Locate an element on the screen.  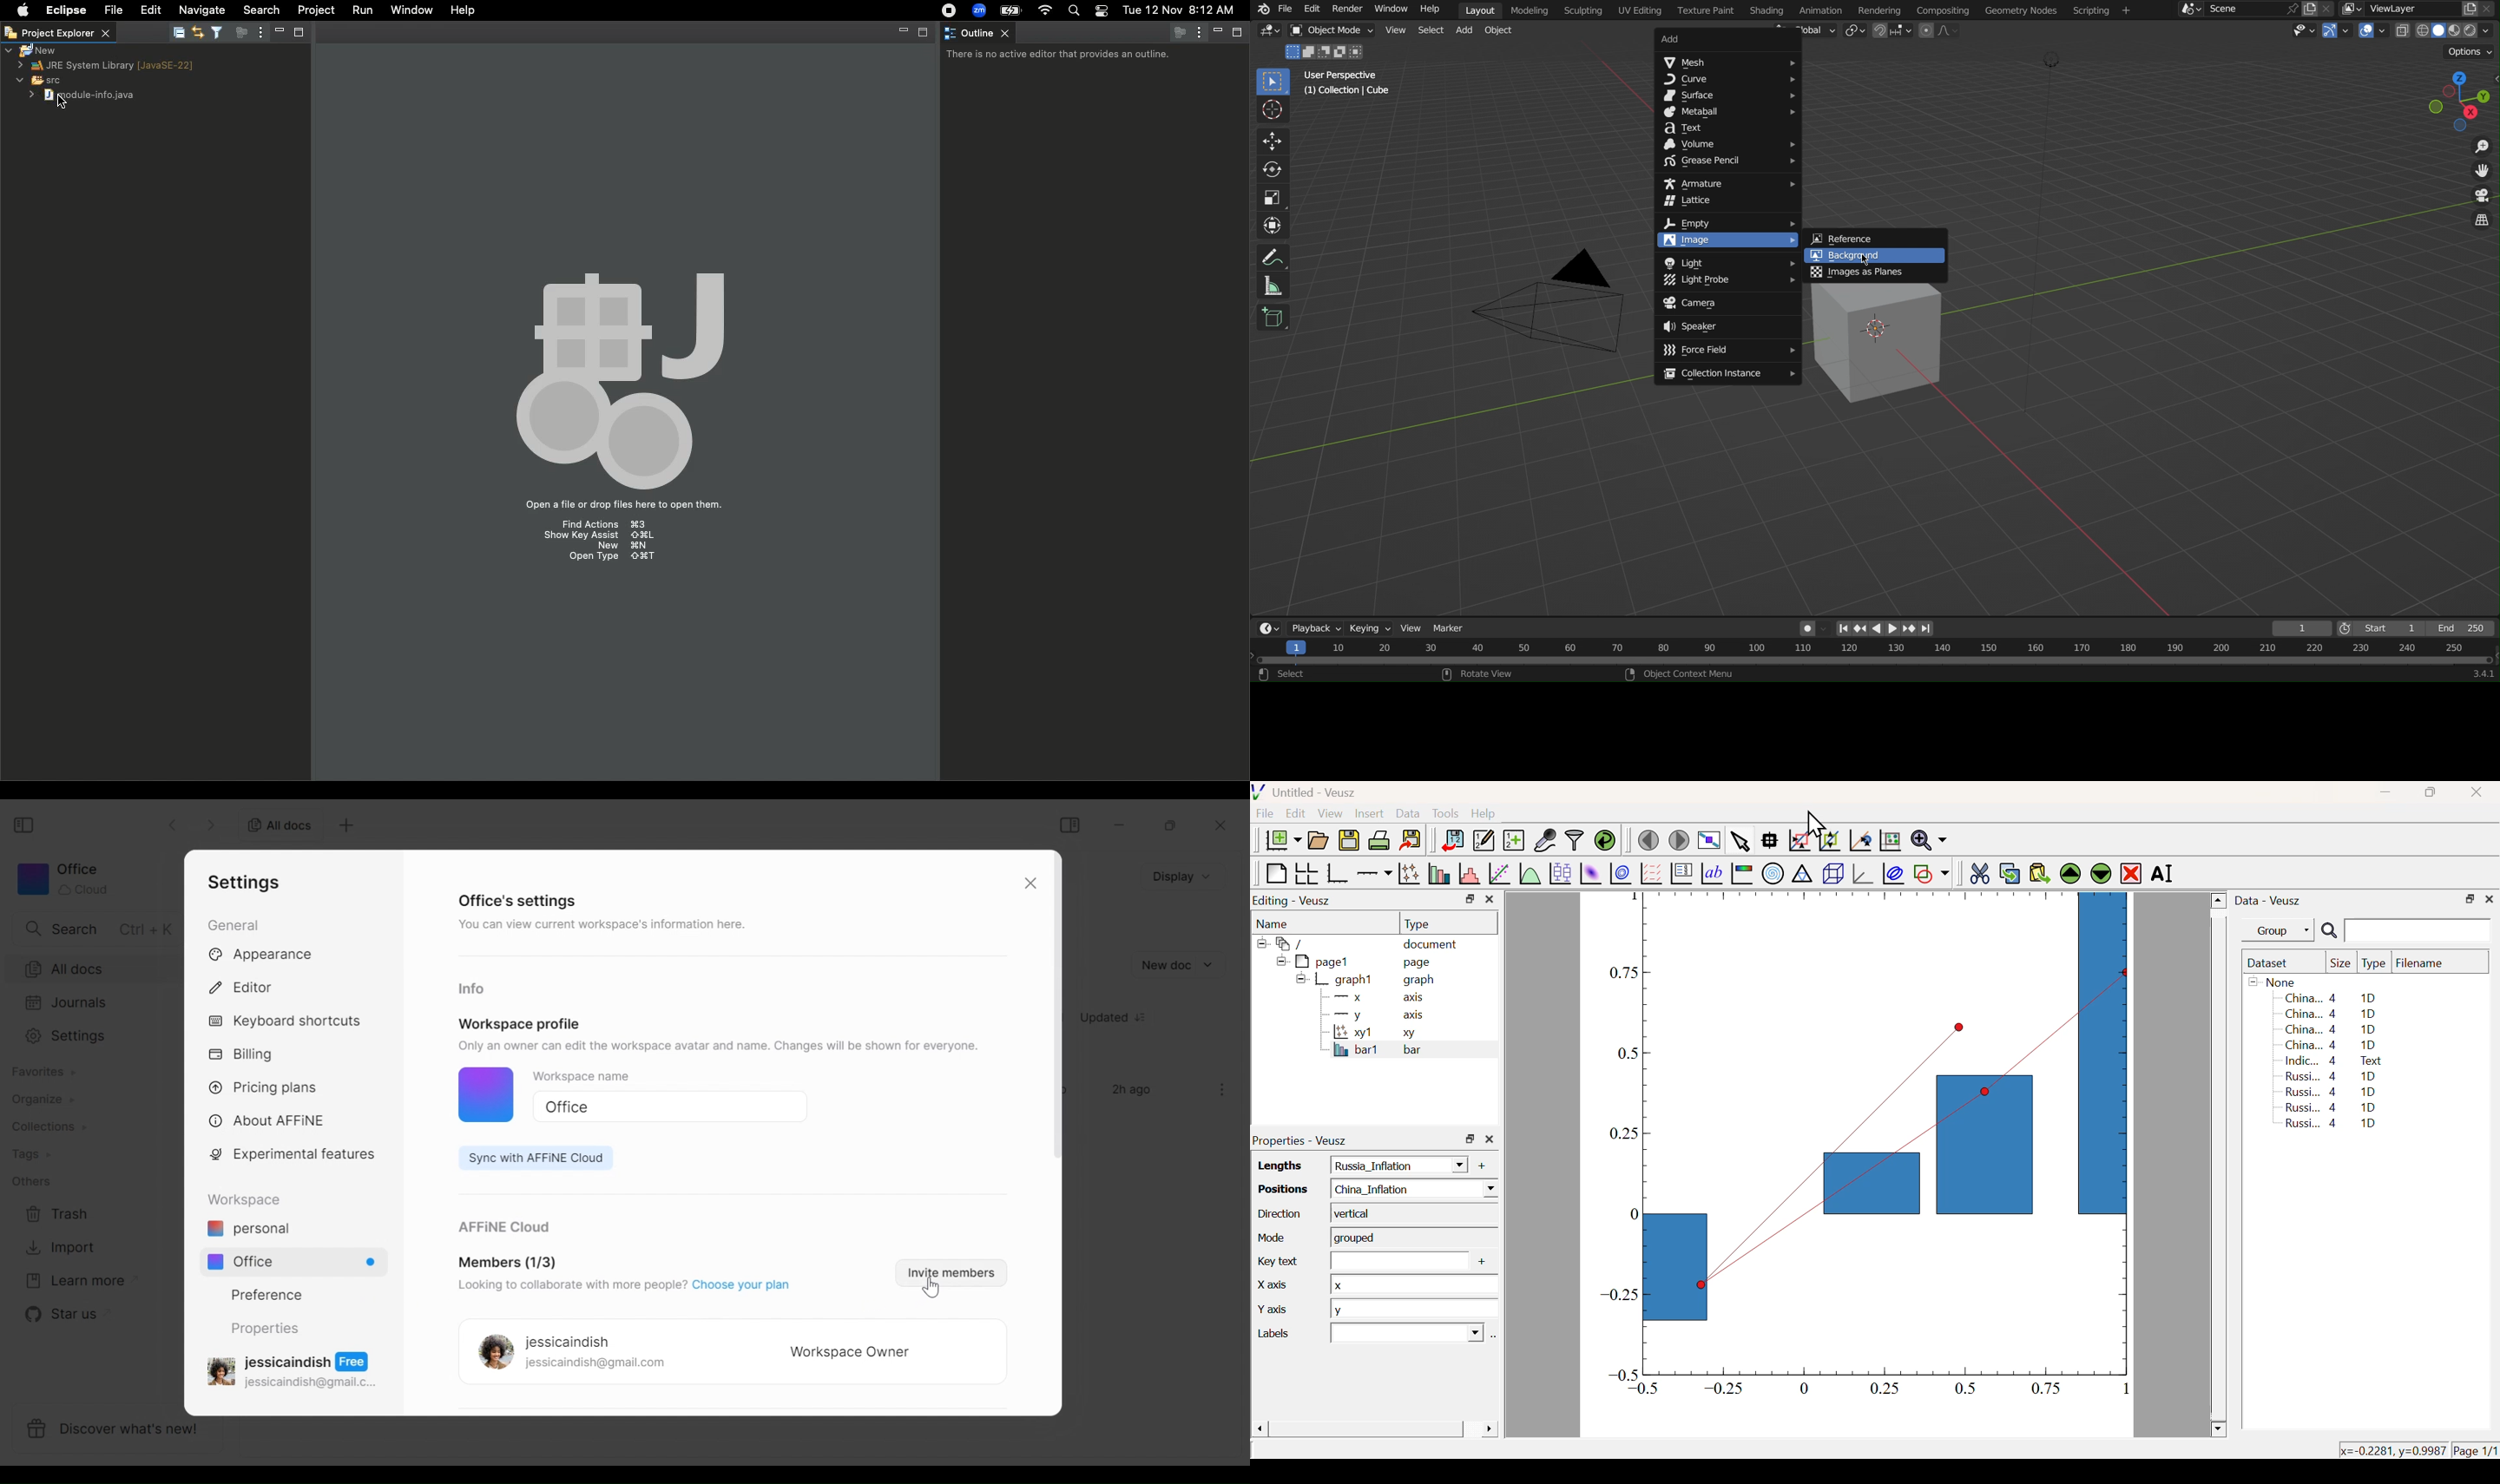
y is located at coordinates (1392, 1166).